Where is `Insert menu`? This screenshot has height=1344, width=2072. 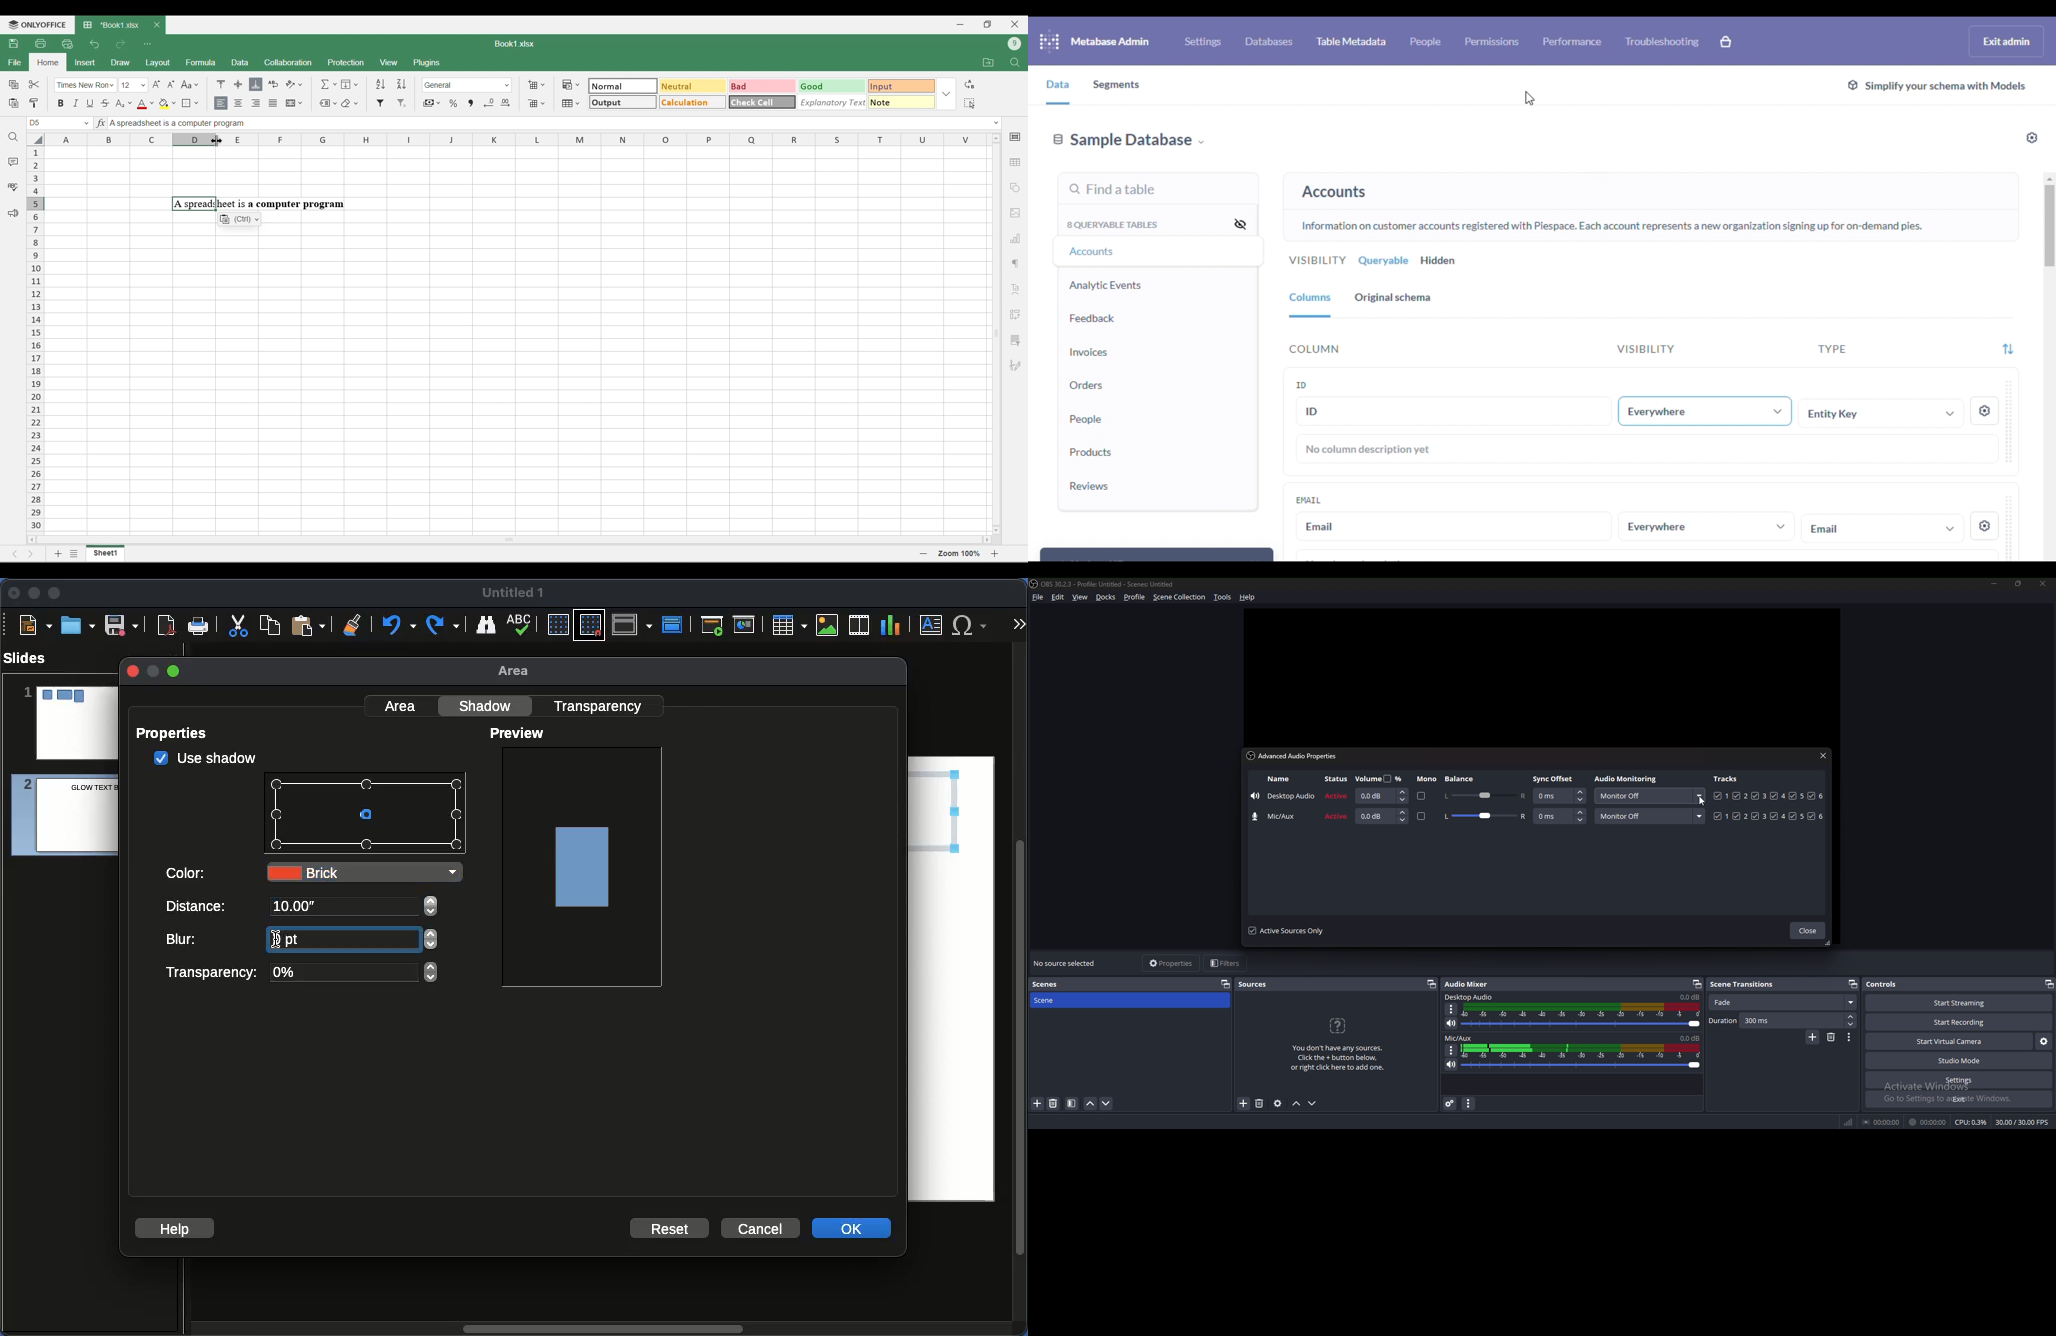 Insert menu is located at coordinates (85, 63).